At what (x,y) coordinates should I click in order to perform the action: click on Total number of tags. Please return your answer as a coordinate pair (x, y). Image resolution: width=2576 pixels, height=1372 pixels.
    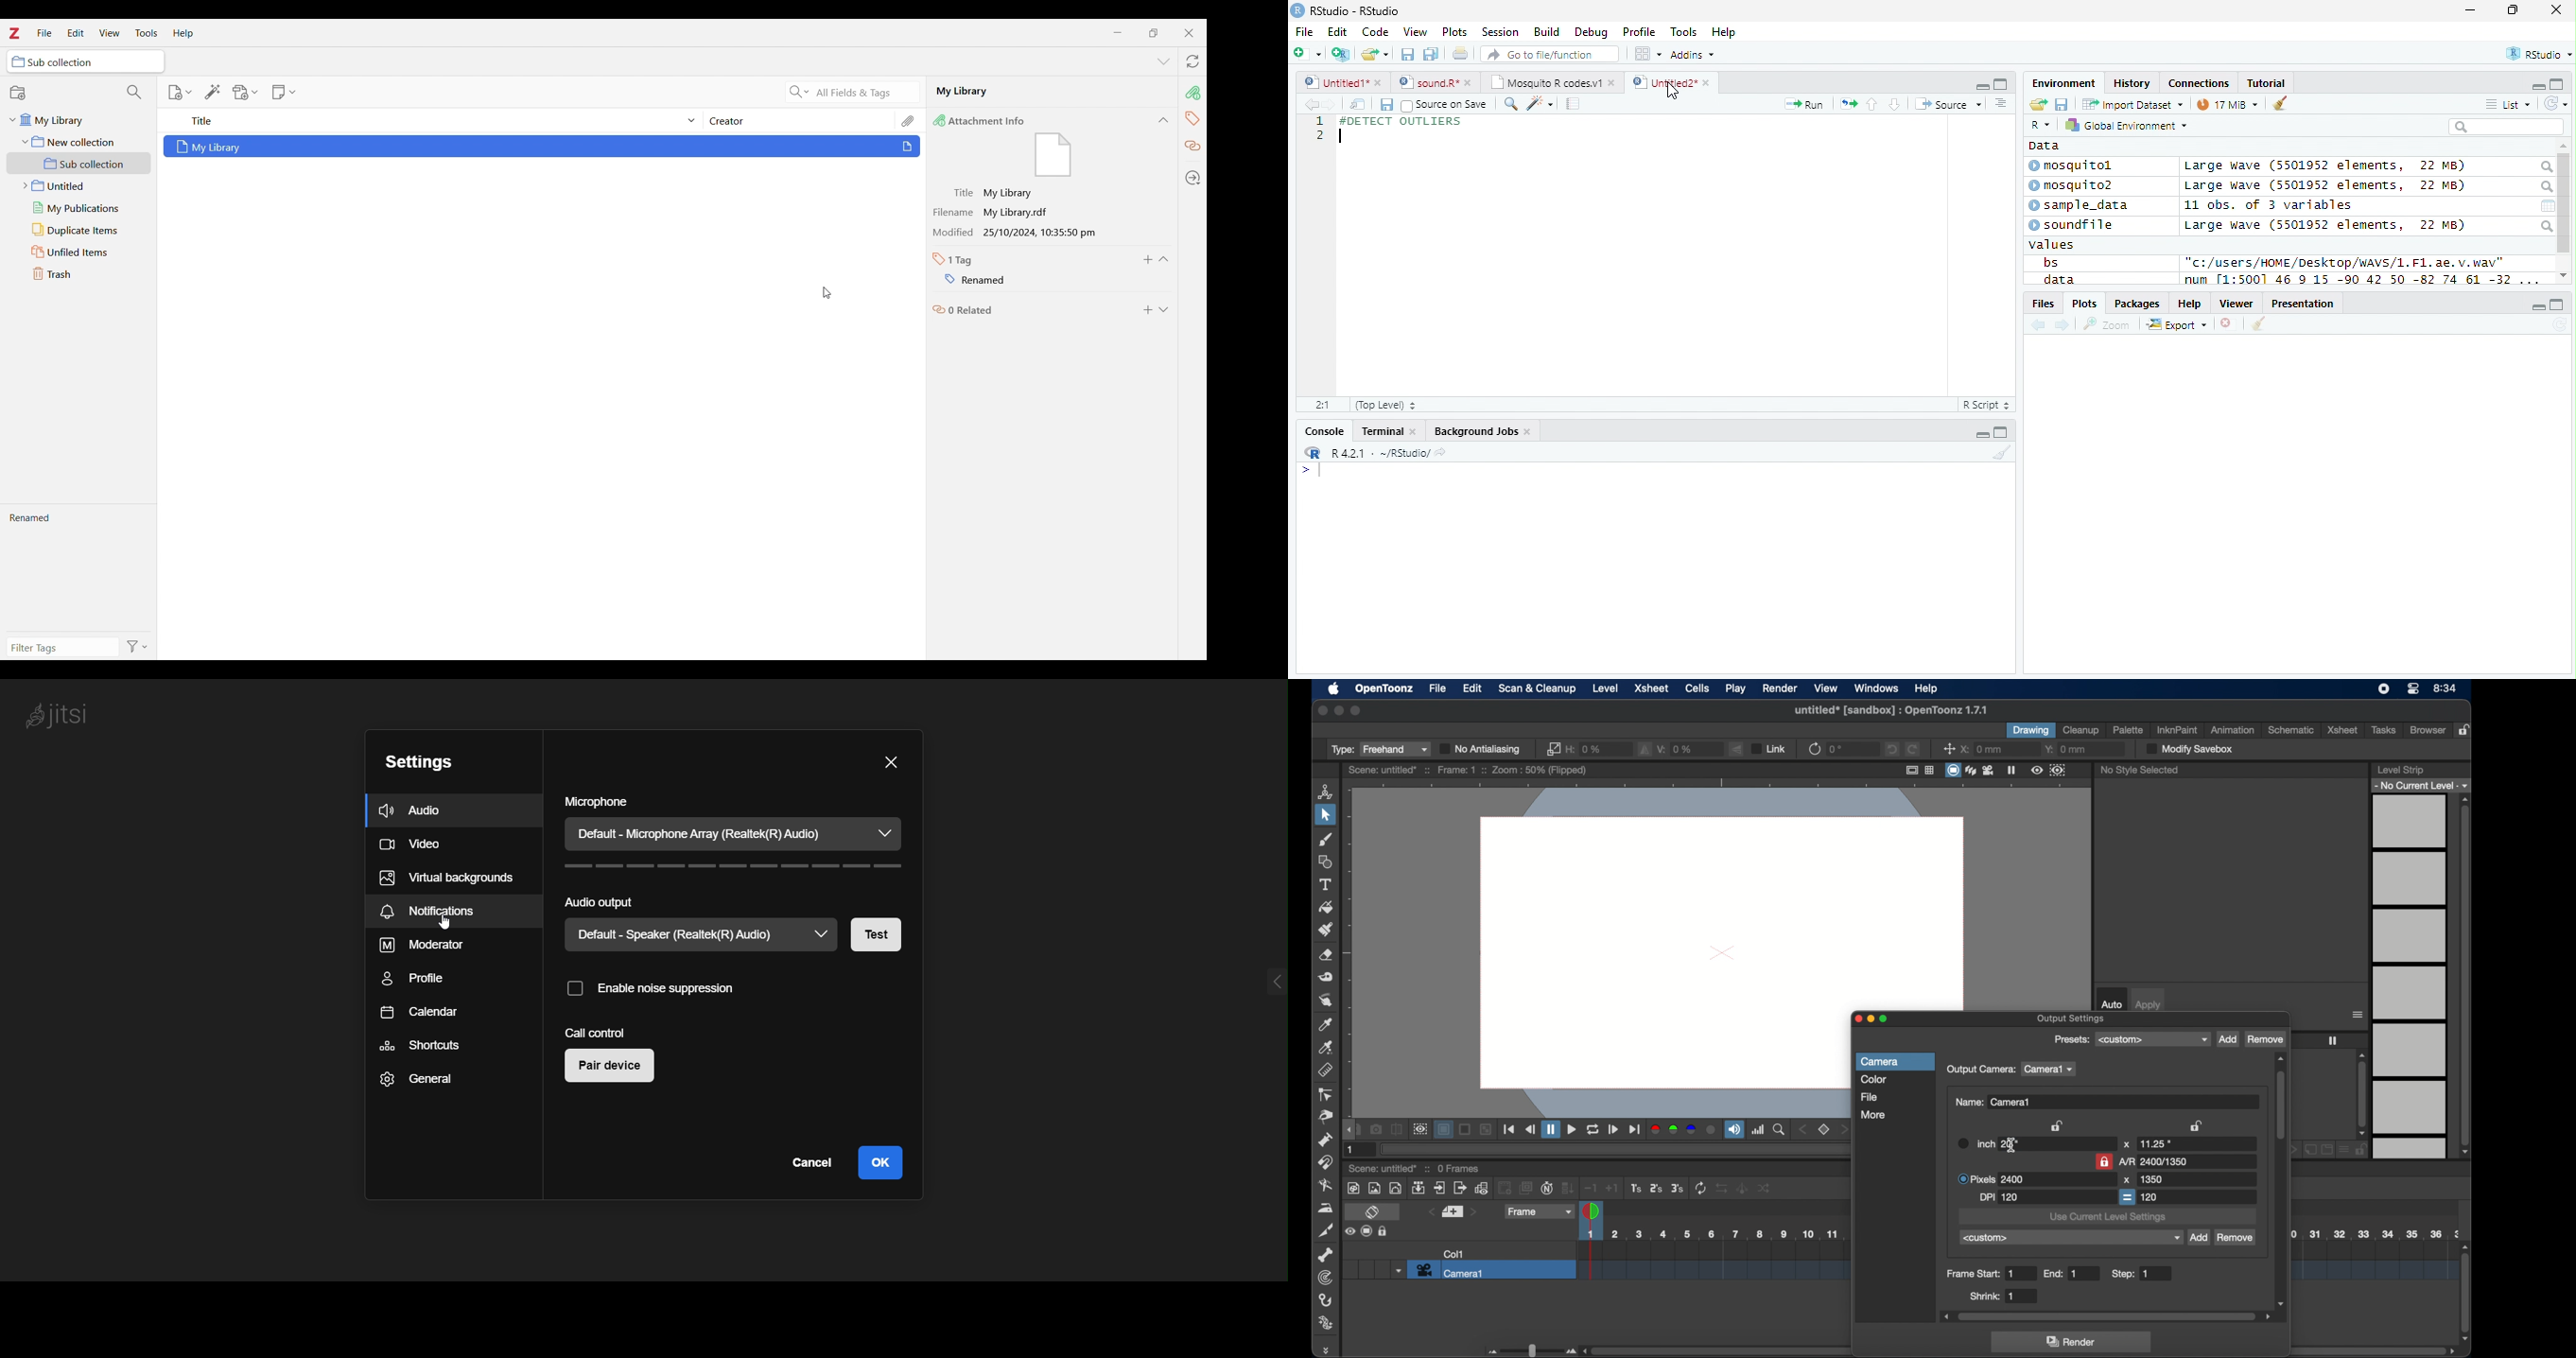
    Looking at the image, I should click on (953, 259).